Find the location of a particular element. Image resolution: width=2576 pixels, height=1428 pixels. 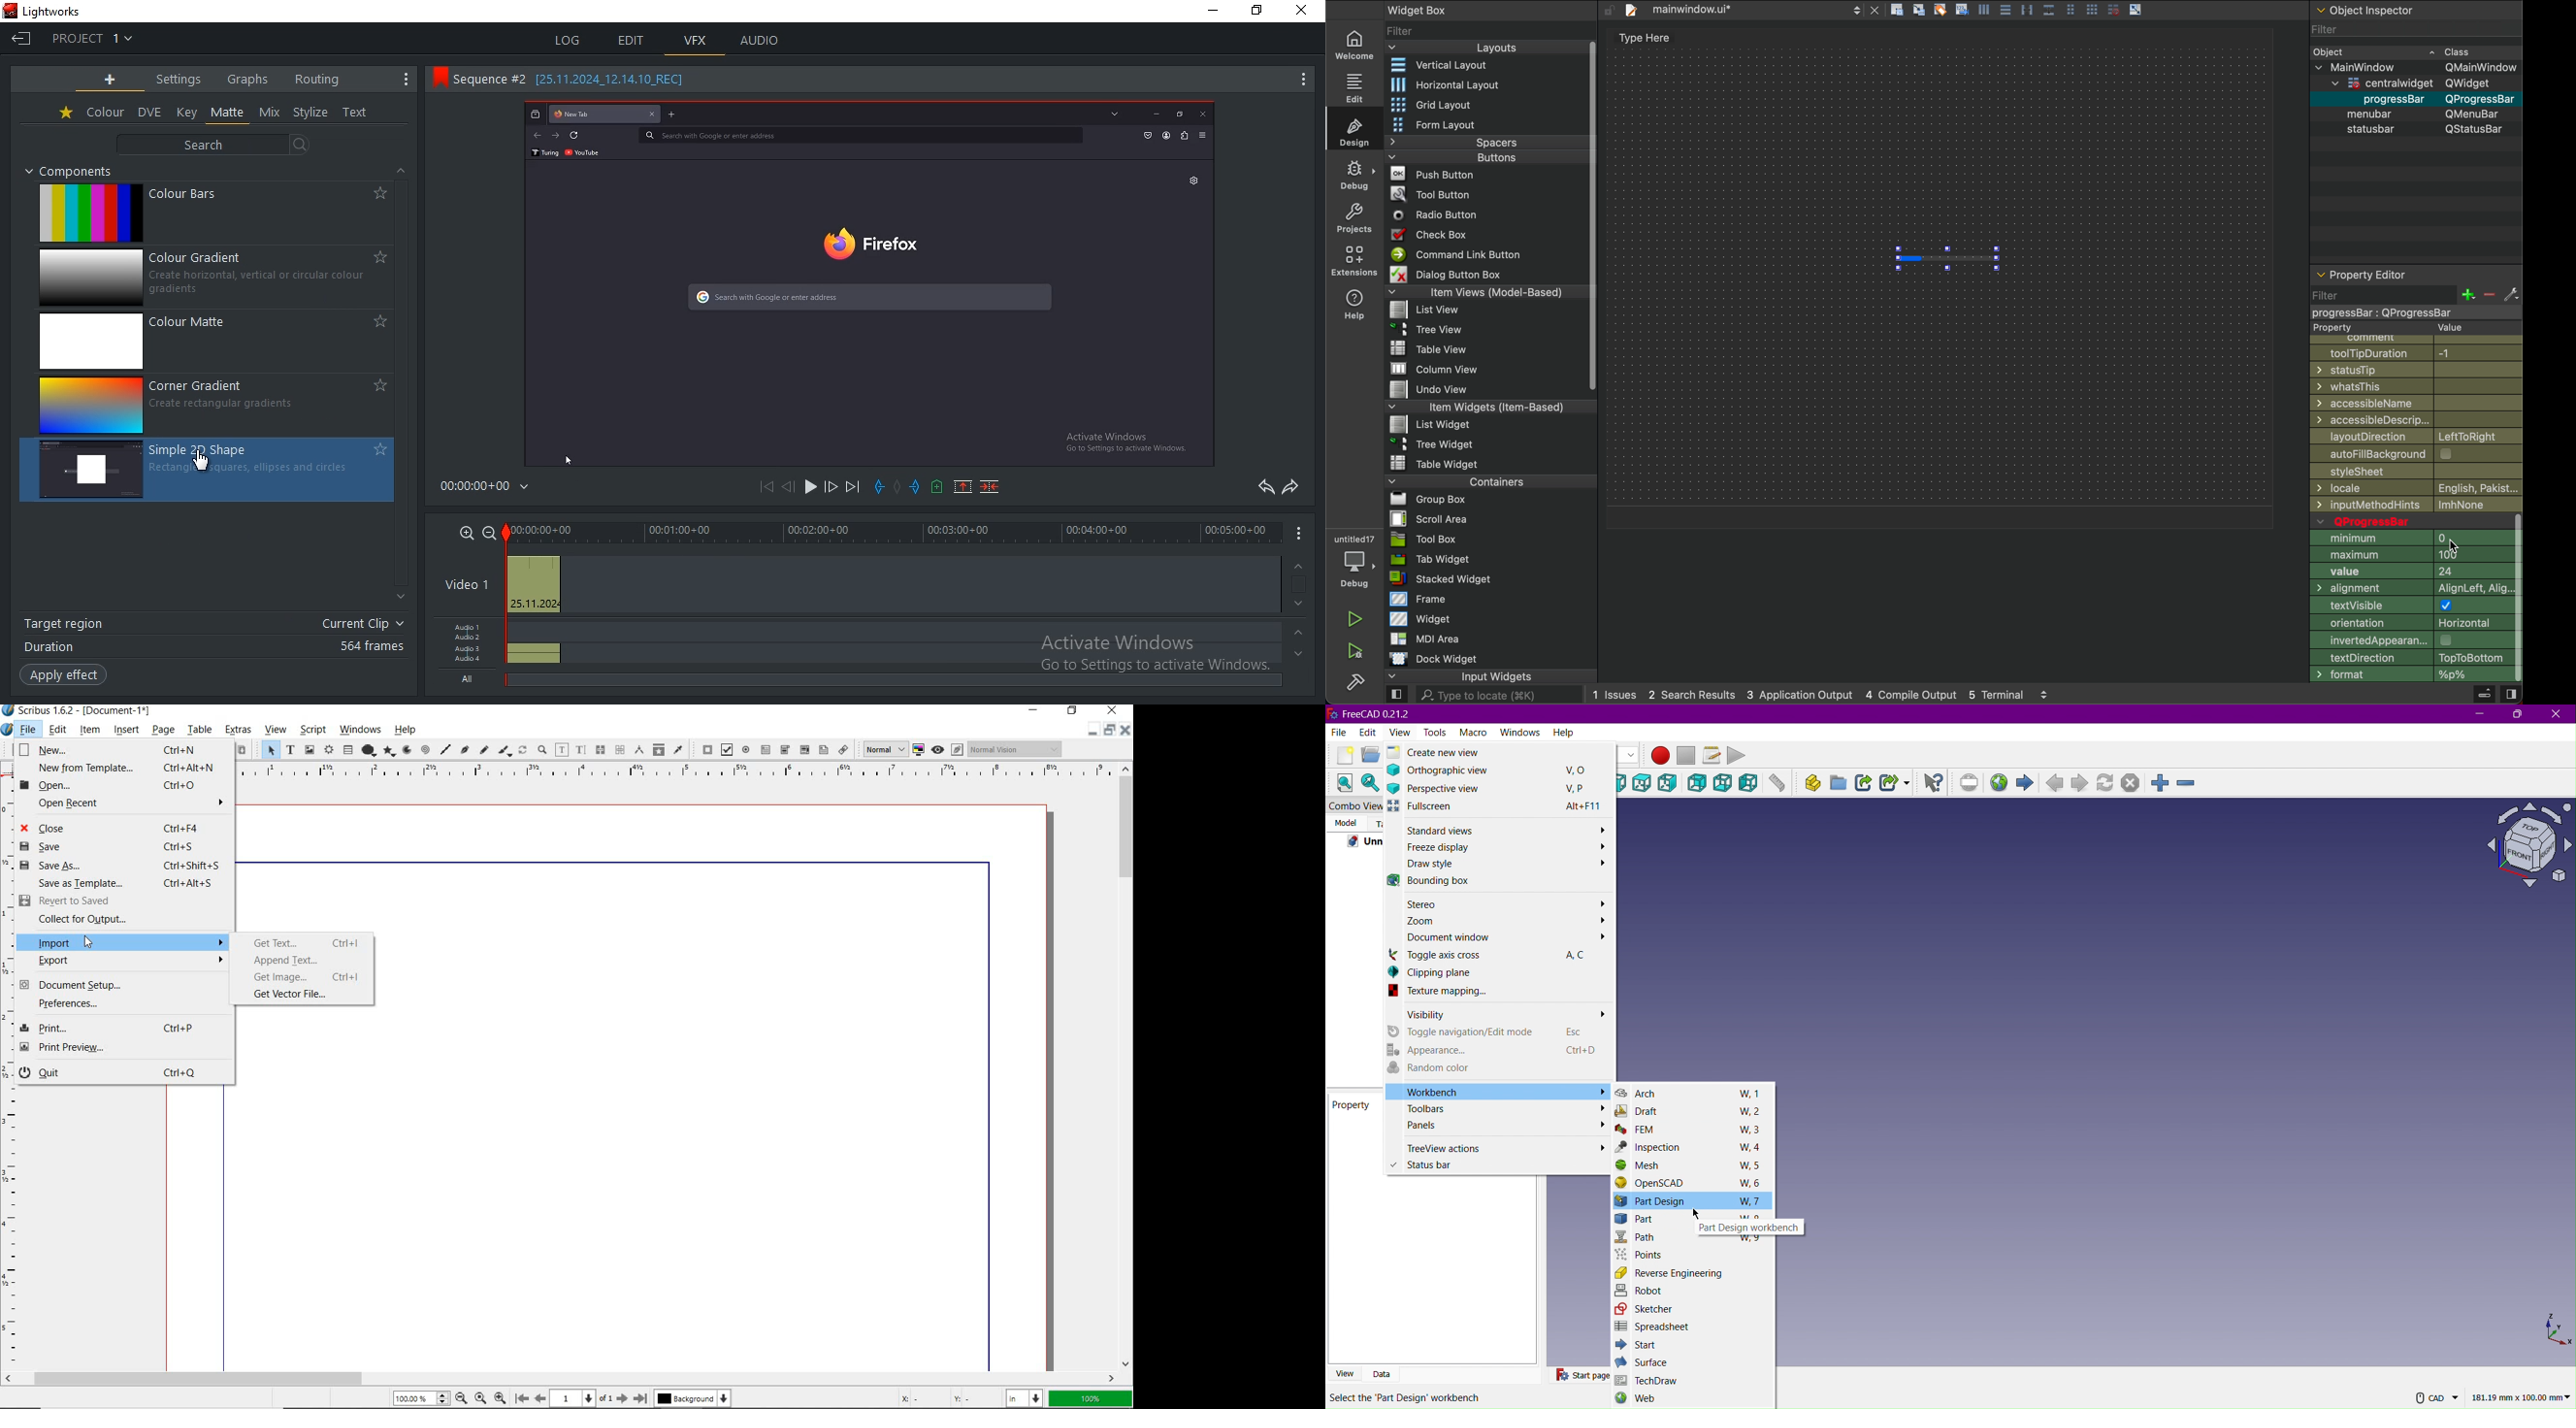

video is located at coordinates (532, 585).